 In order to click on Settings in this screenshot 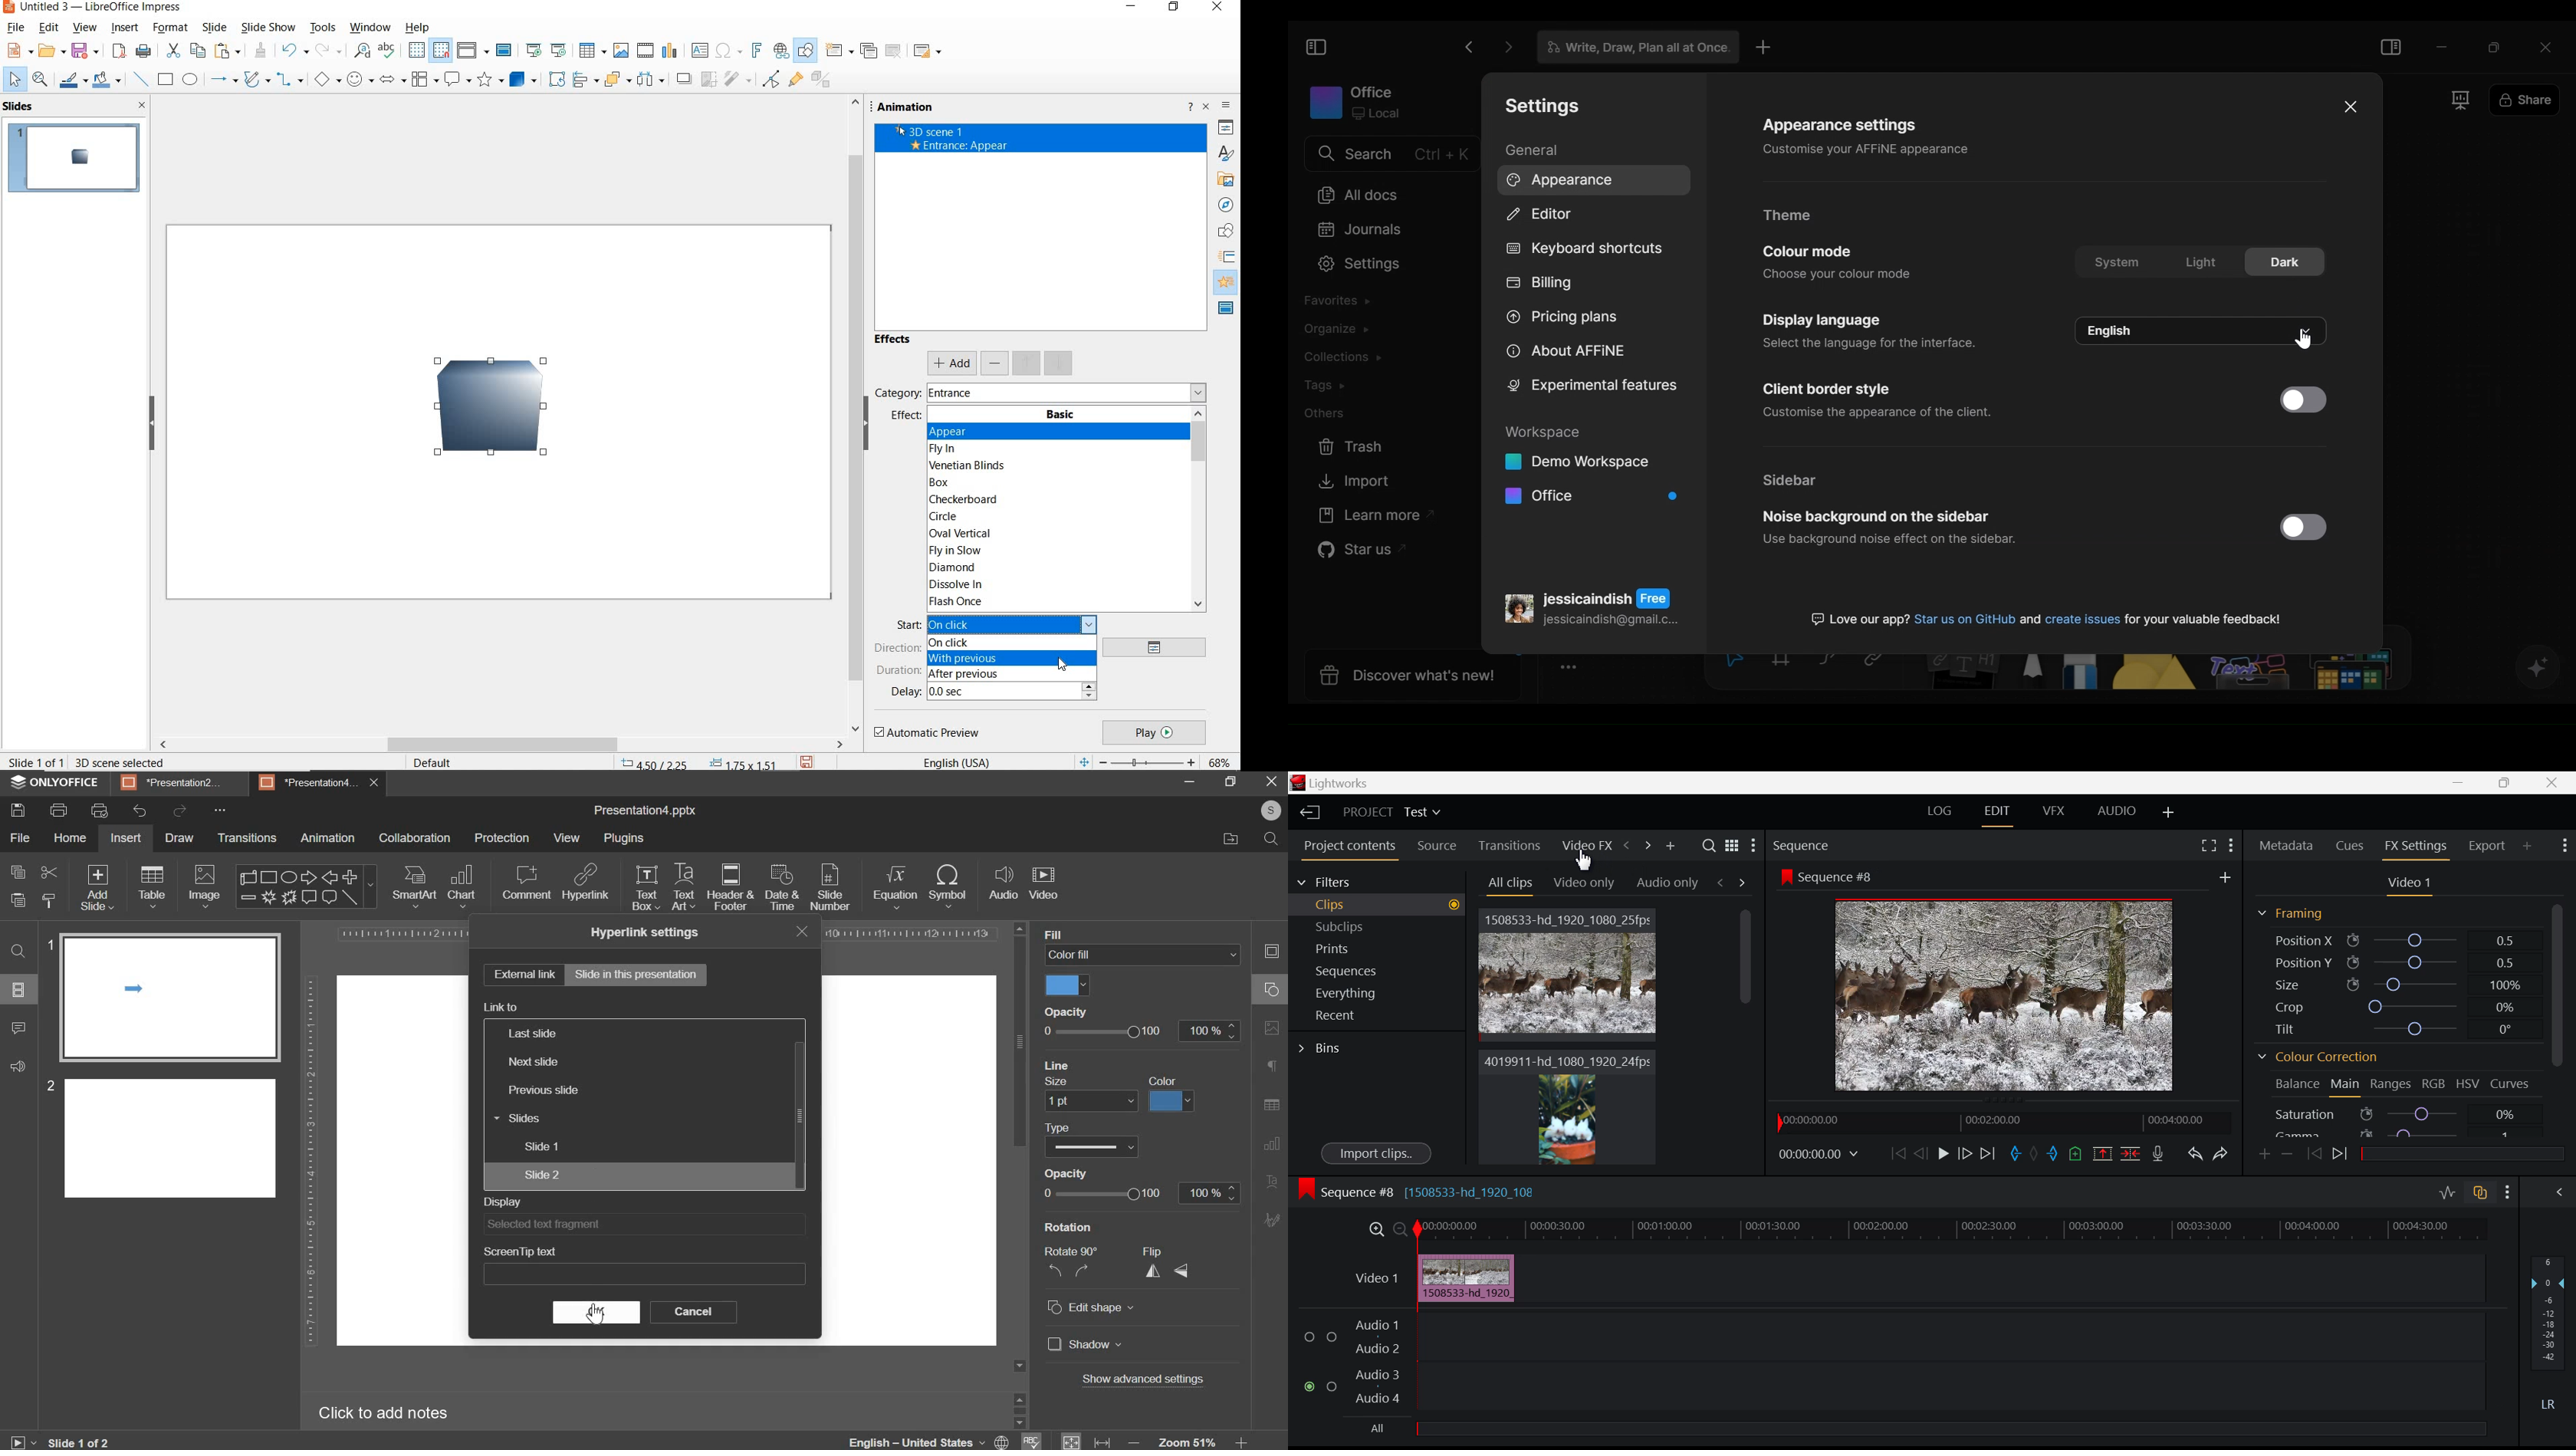, I will do `click(1354, 265)`.